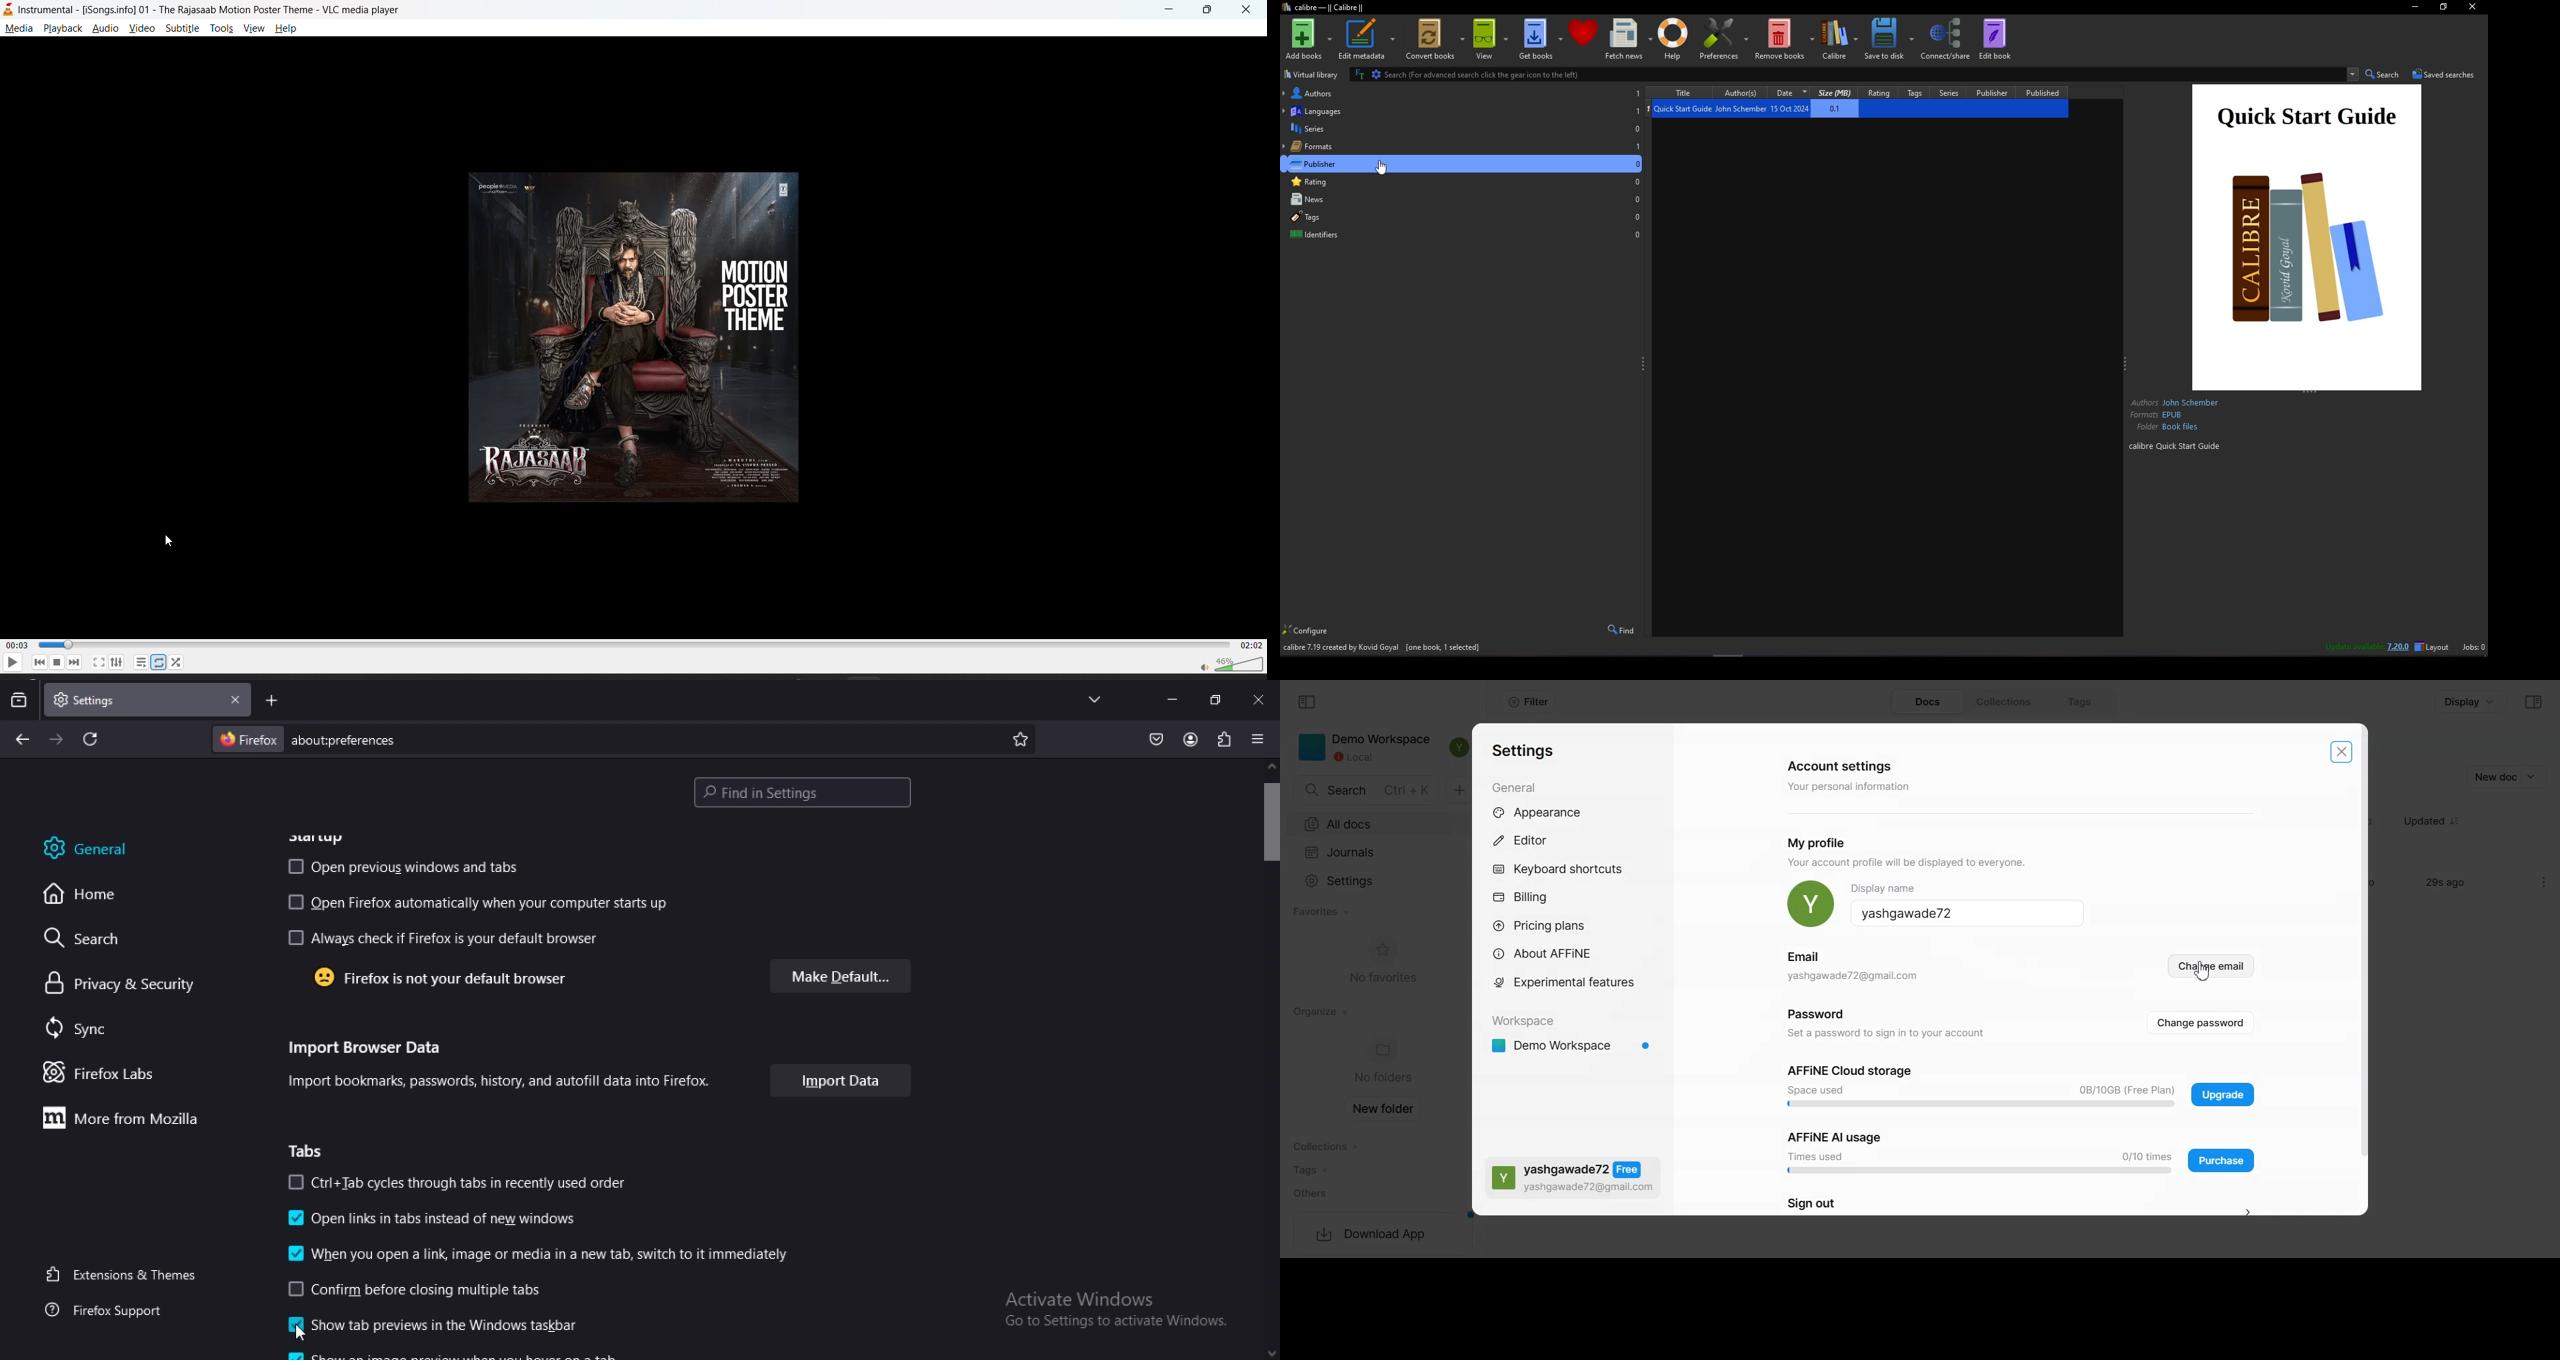  Describe the element at coordinates (1794, 93) in the screenshot. I see `Date` at that location.